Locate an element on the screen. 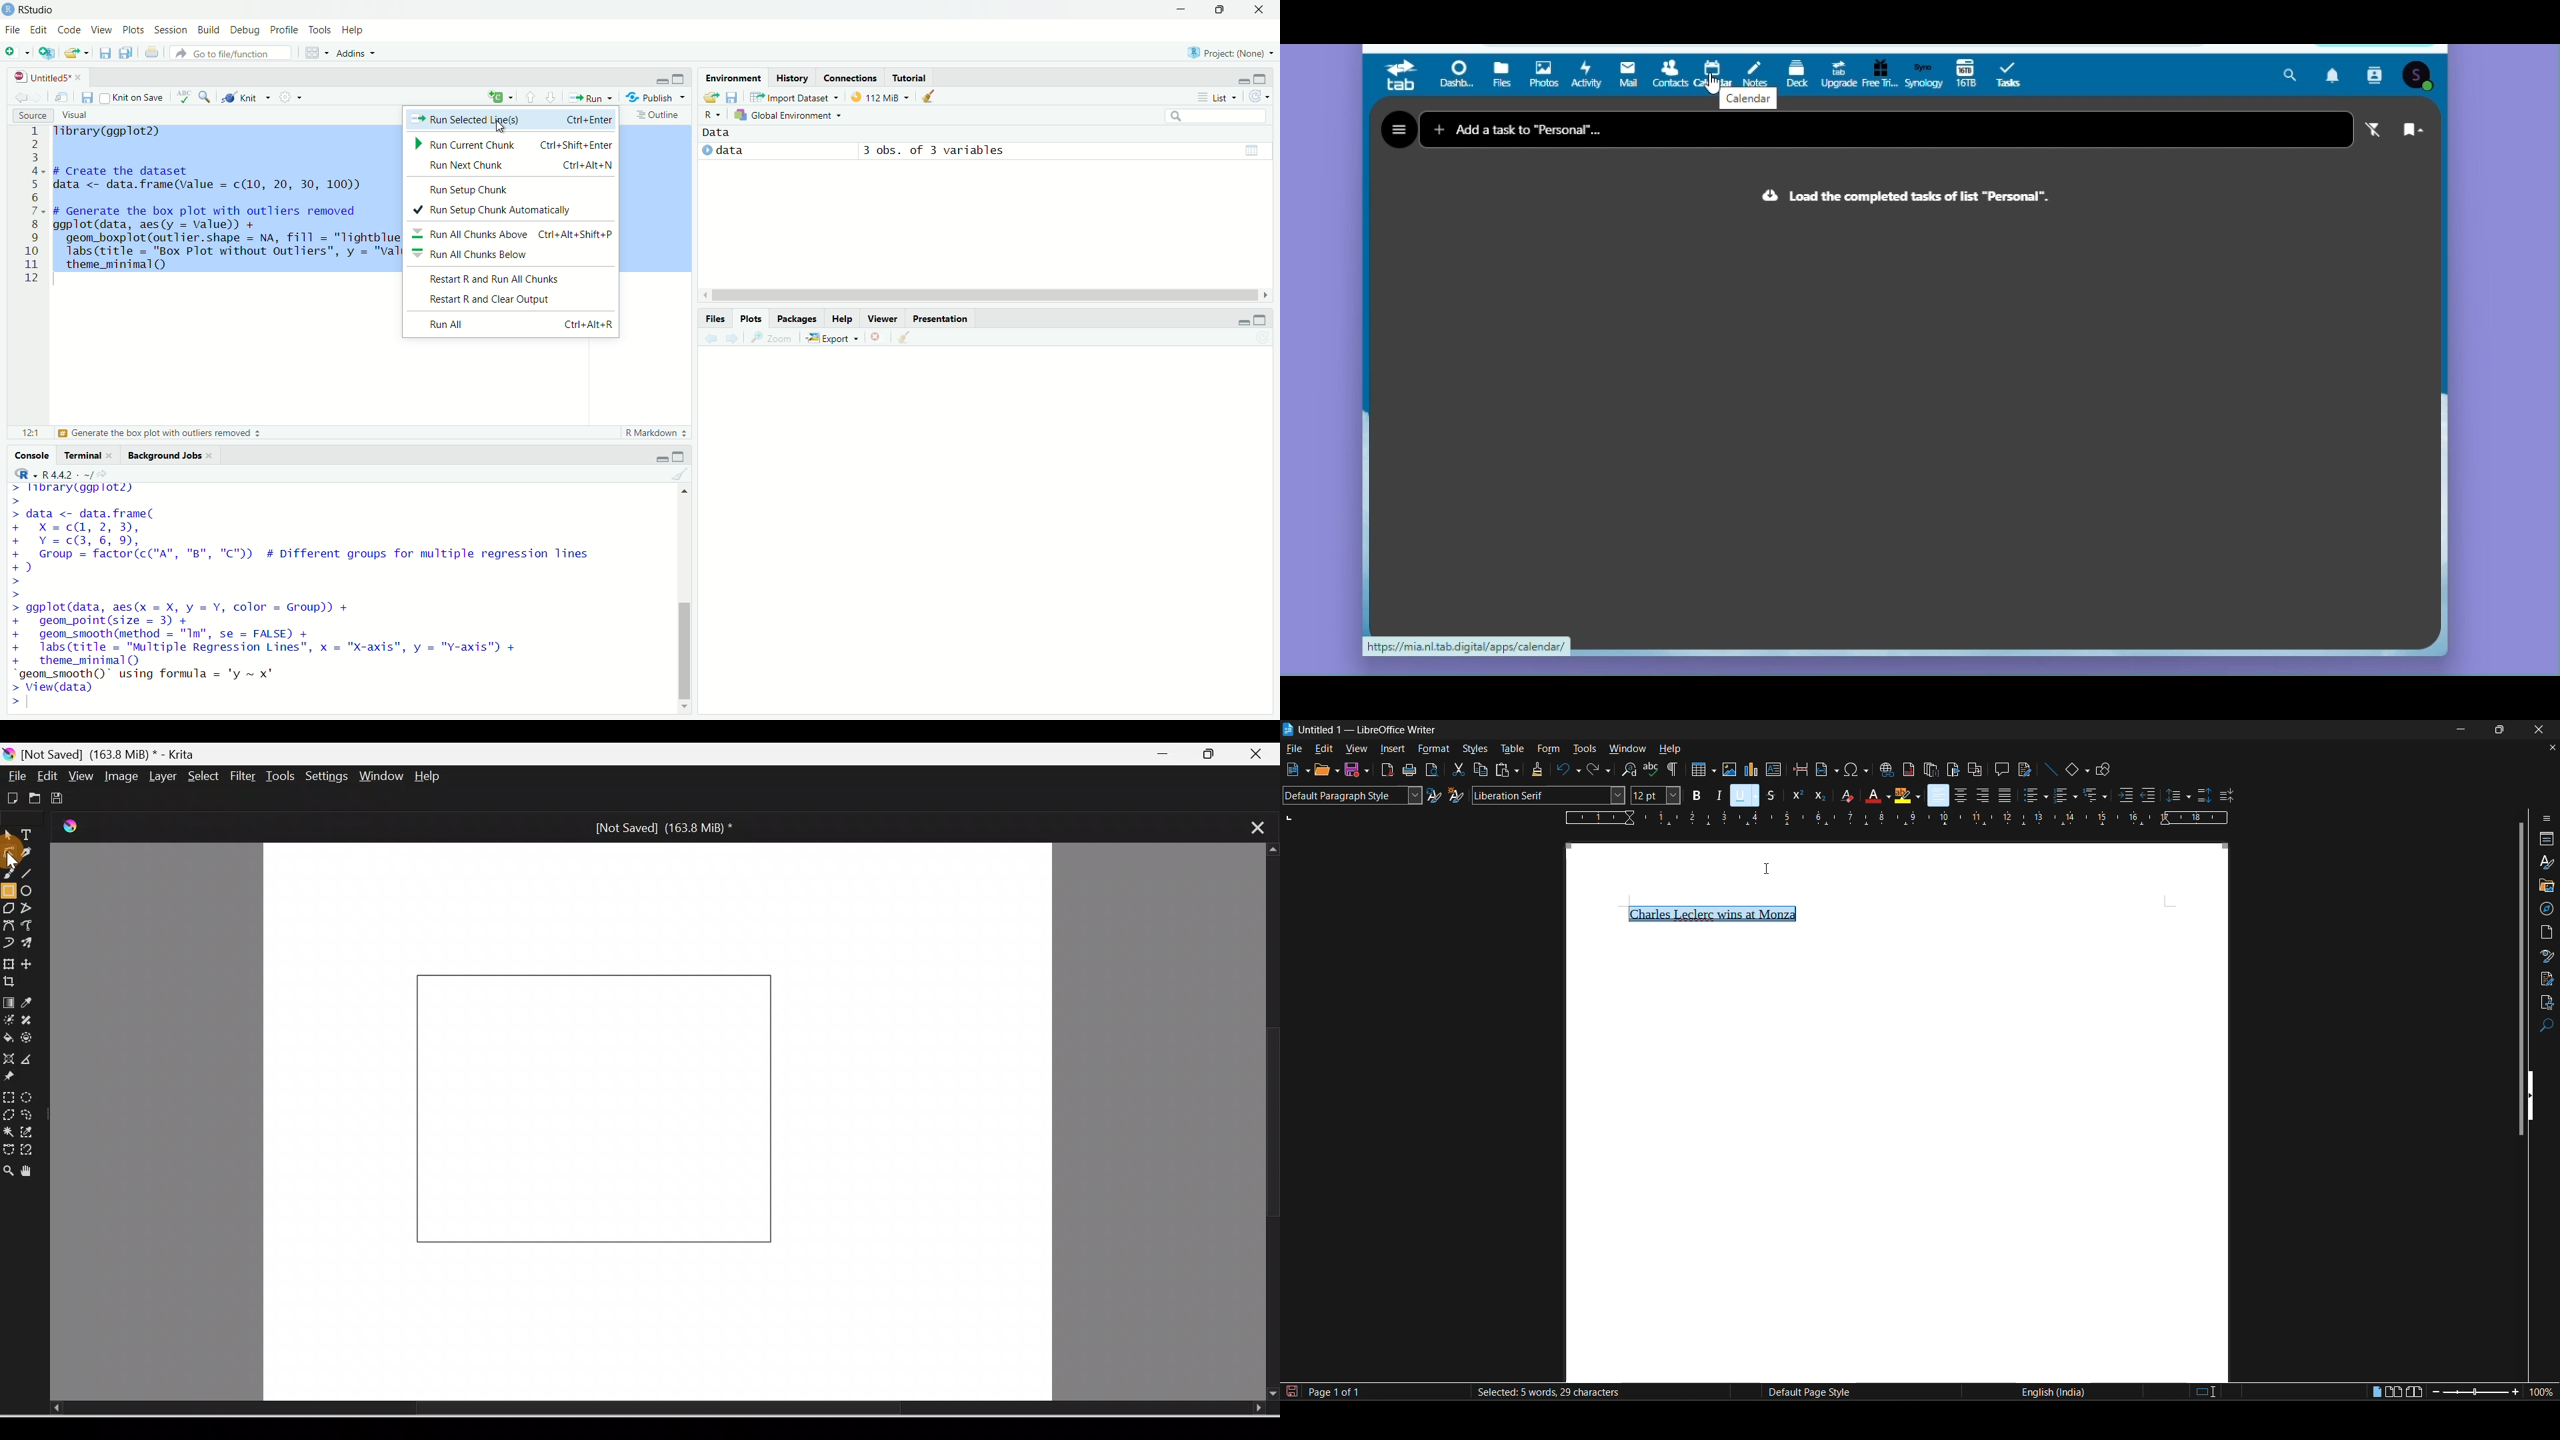 The height and width of the screenshot is (1456, 2576). minimise is located at coordinates (1166, 11).